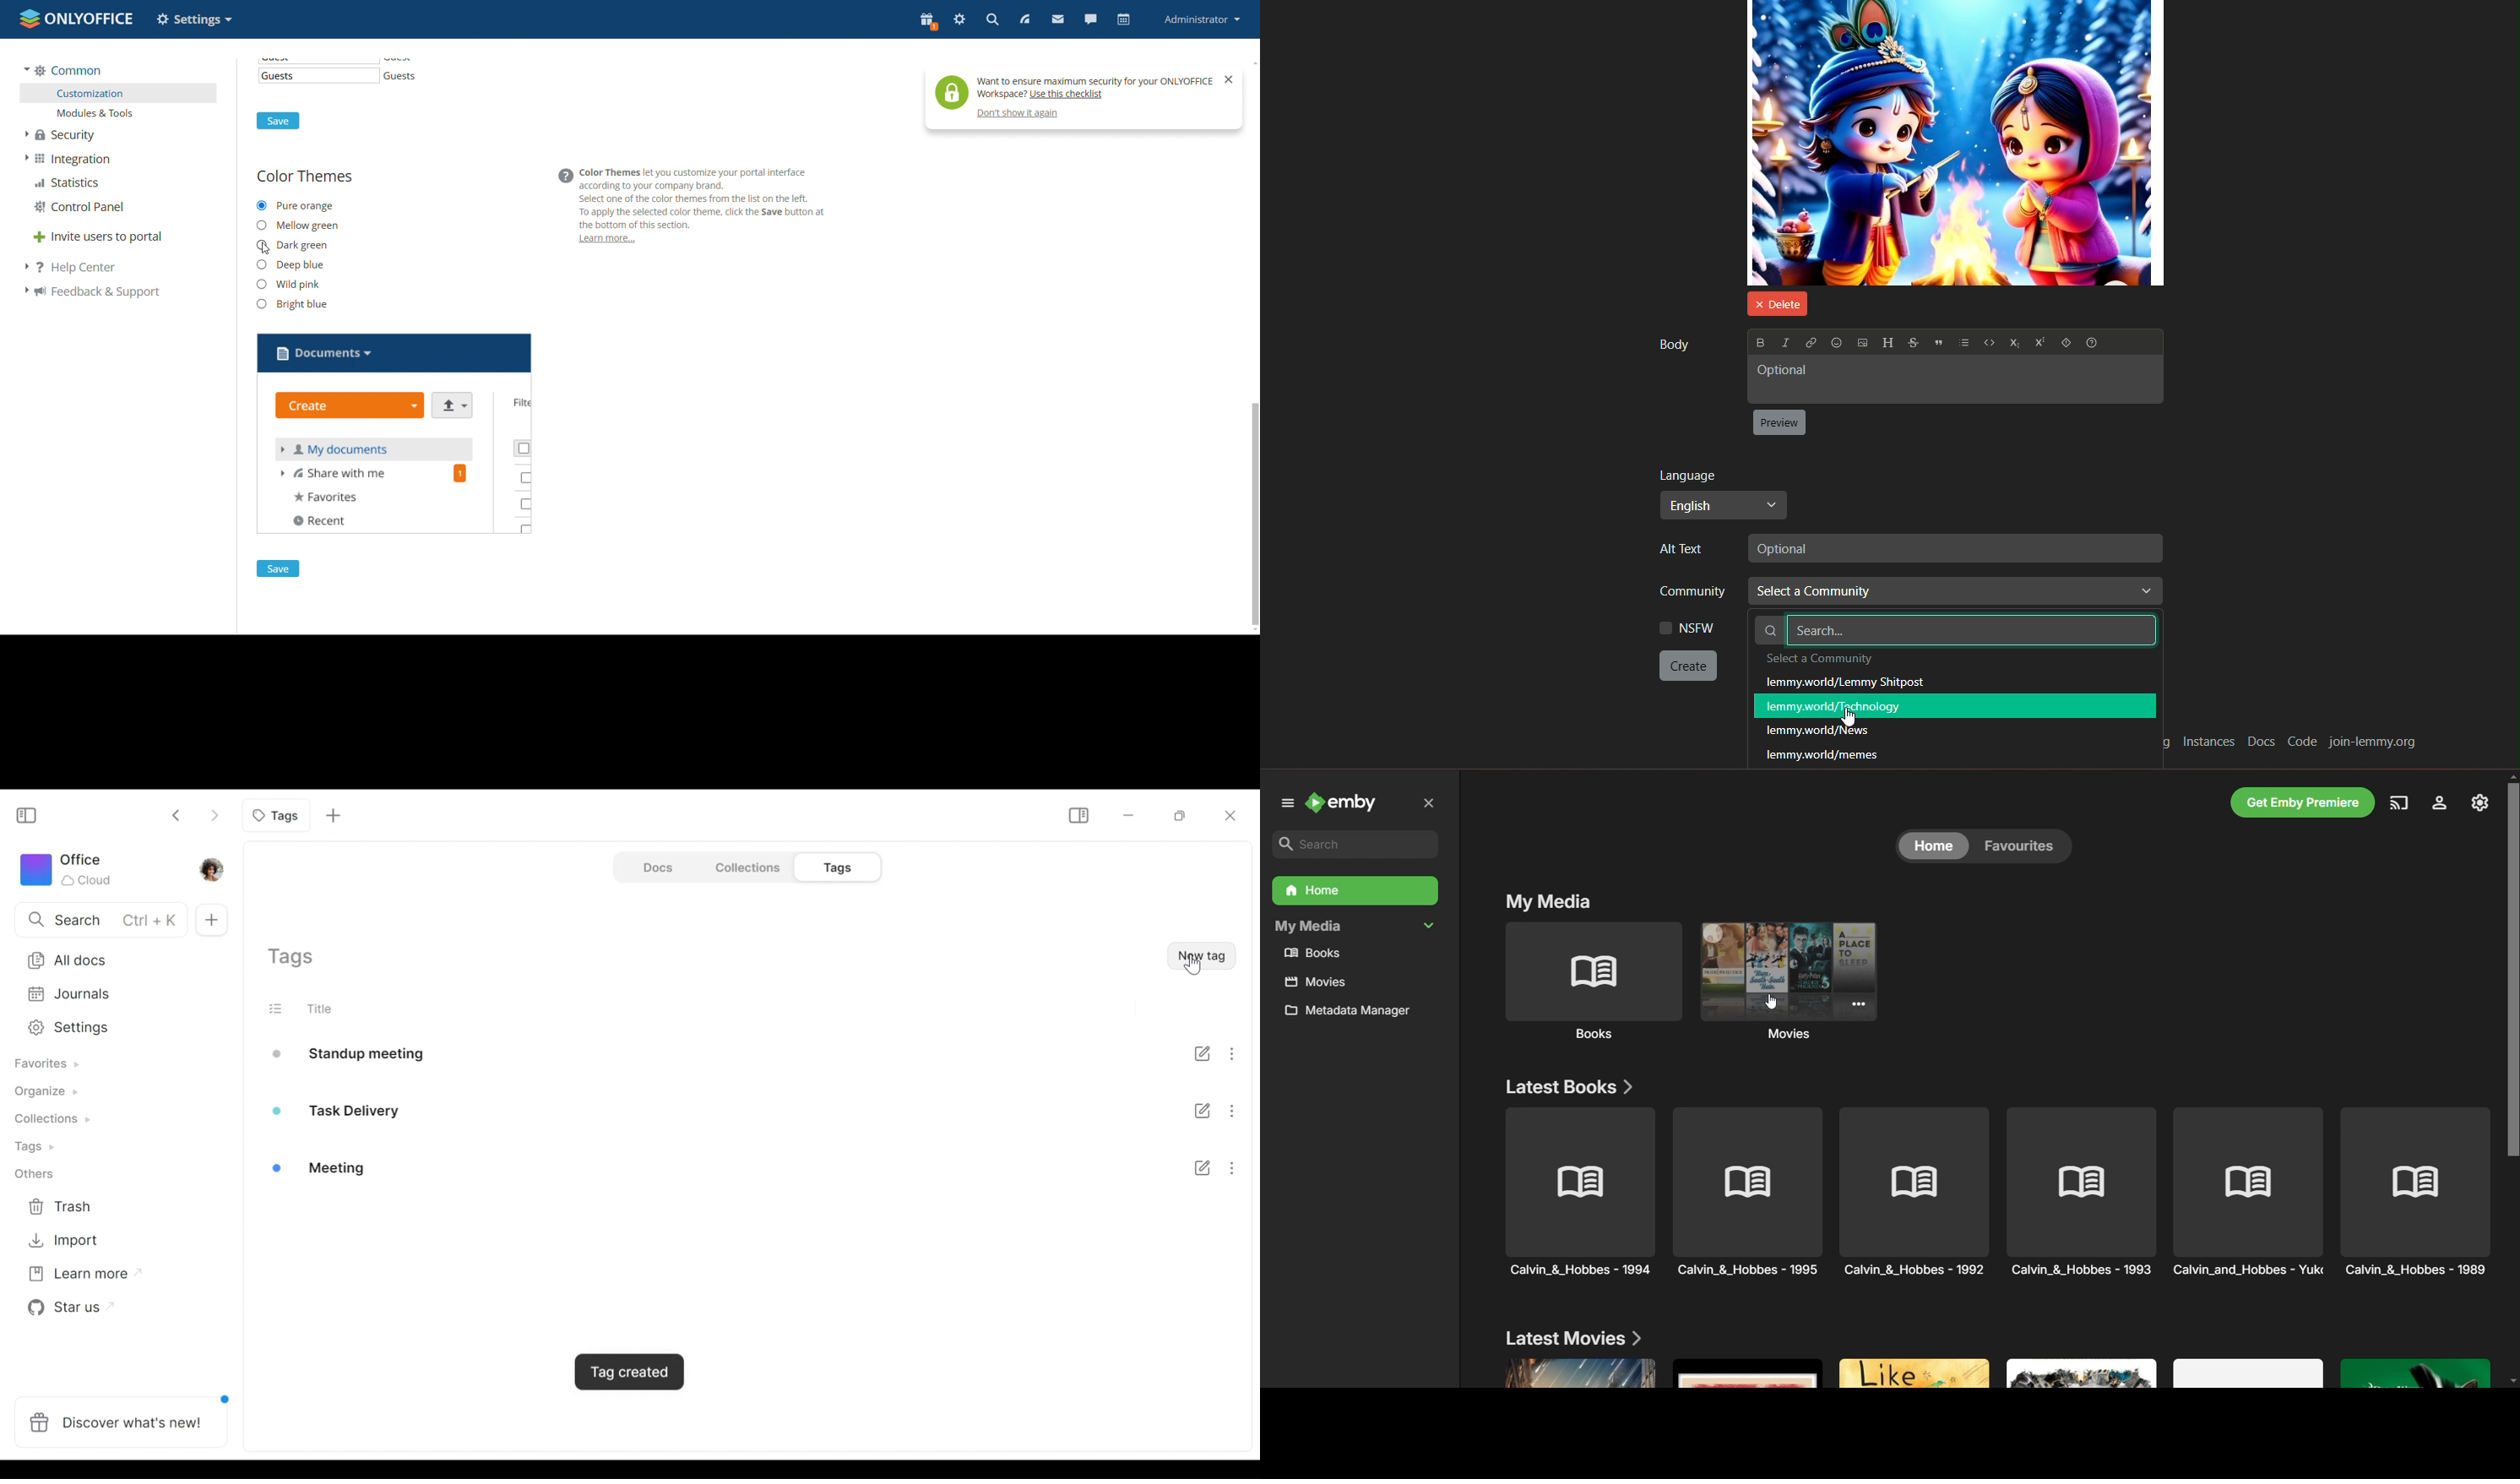 This screenshot has height=1484, width=2520. I want to click on security, so click(62, 135).